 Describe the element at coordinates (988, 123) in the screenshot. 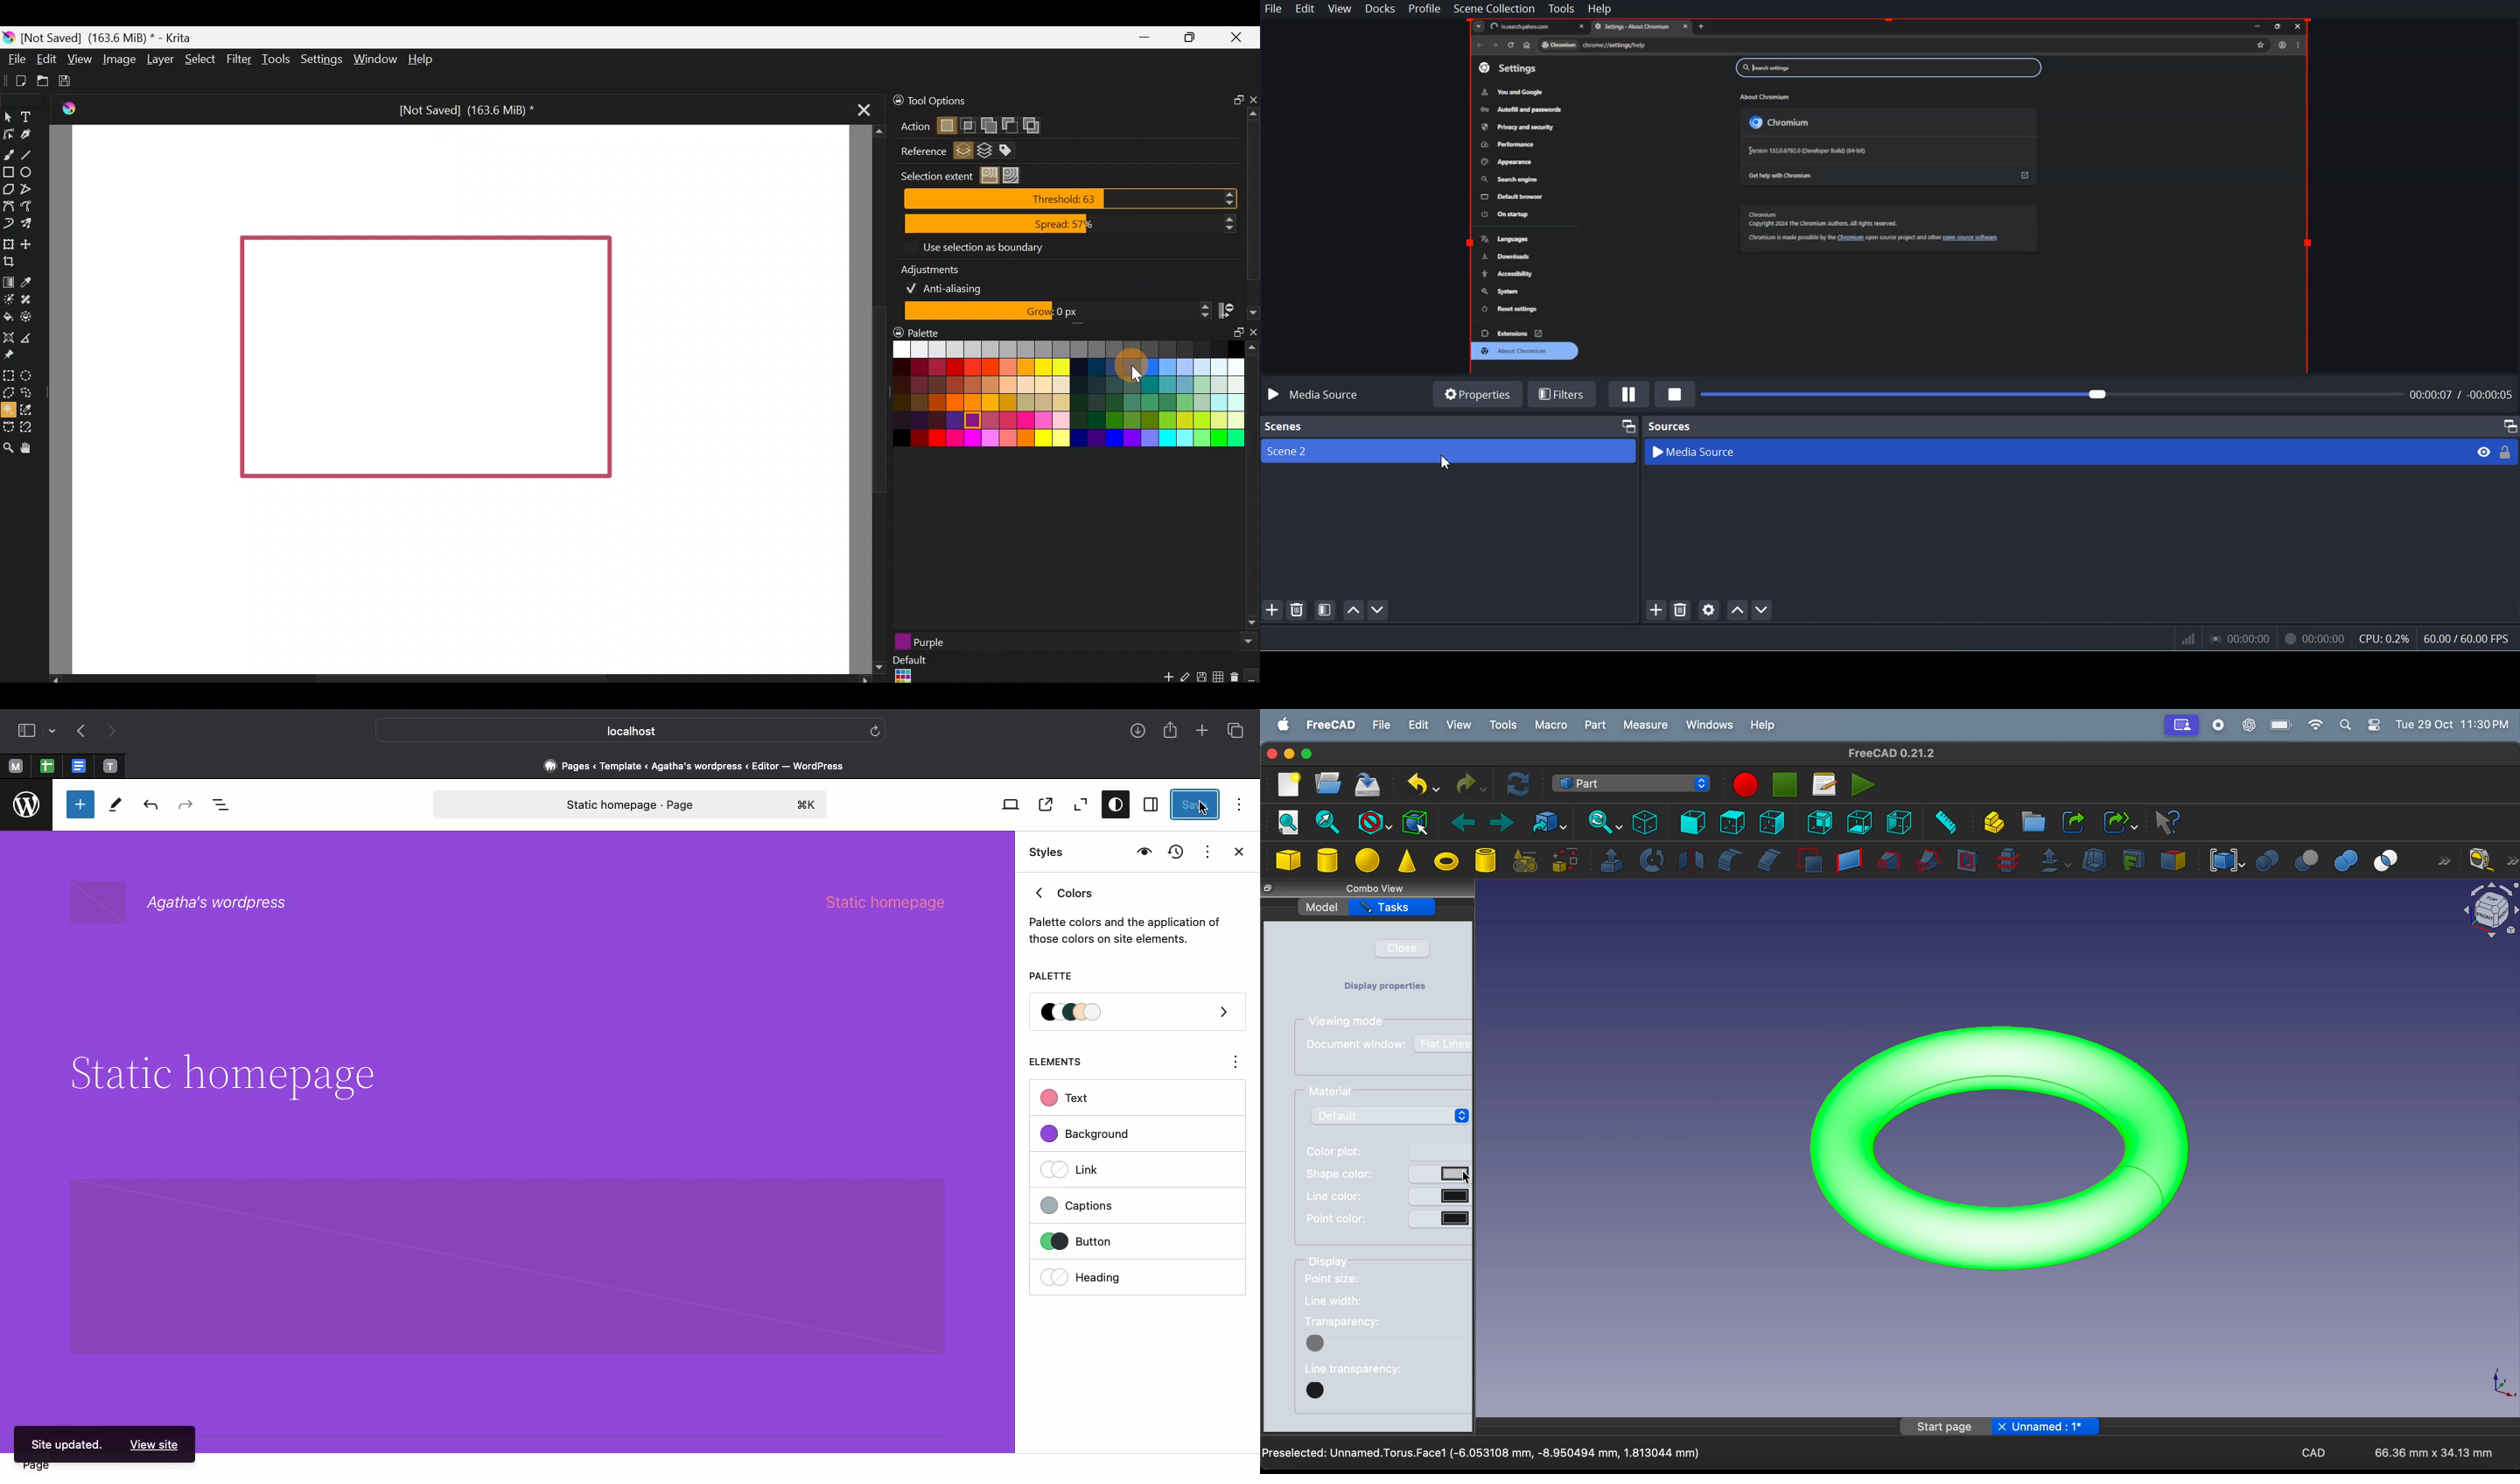

I see `Add` at that location.